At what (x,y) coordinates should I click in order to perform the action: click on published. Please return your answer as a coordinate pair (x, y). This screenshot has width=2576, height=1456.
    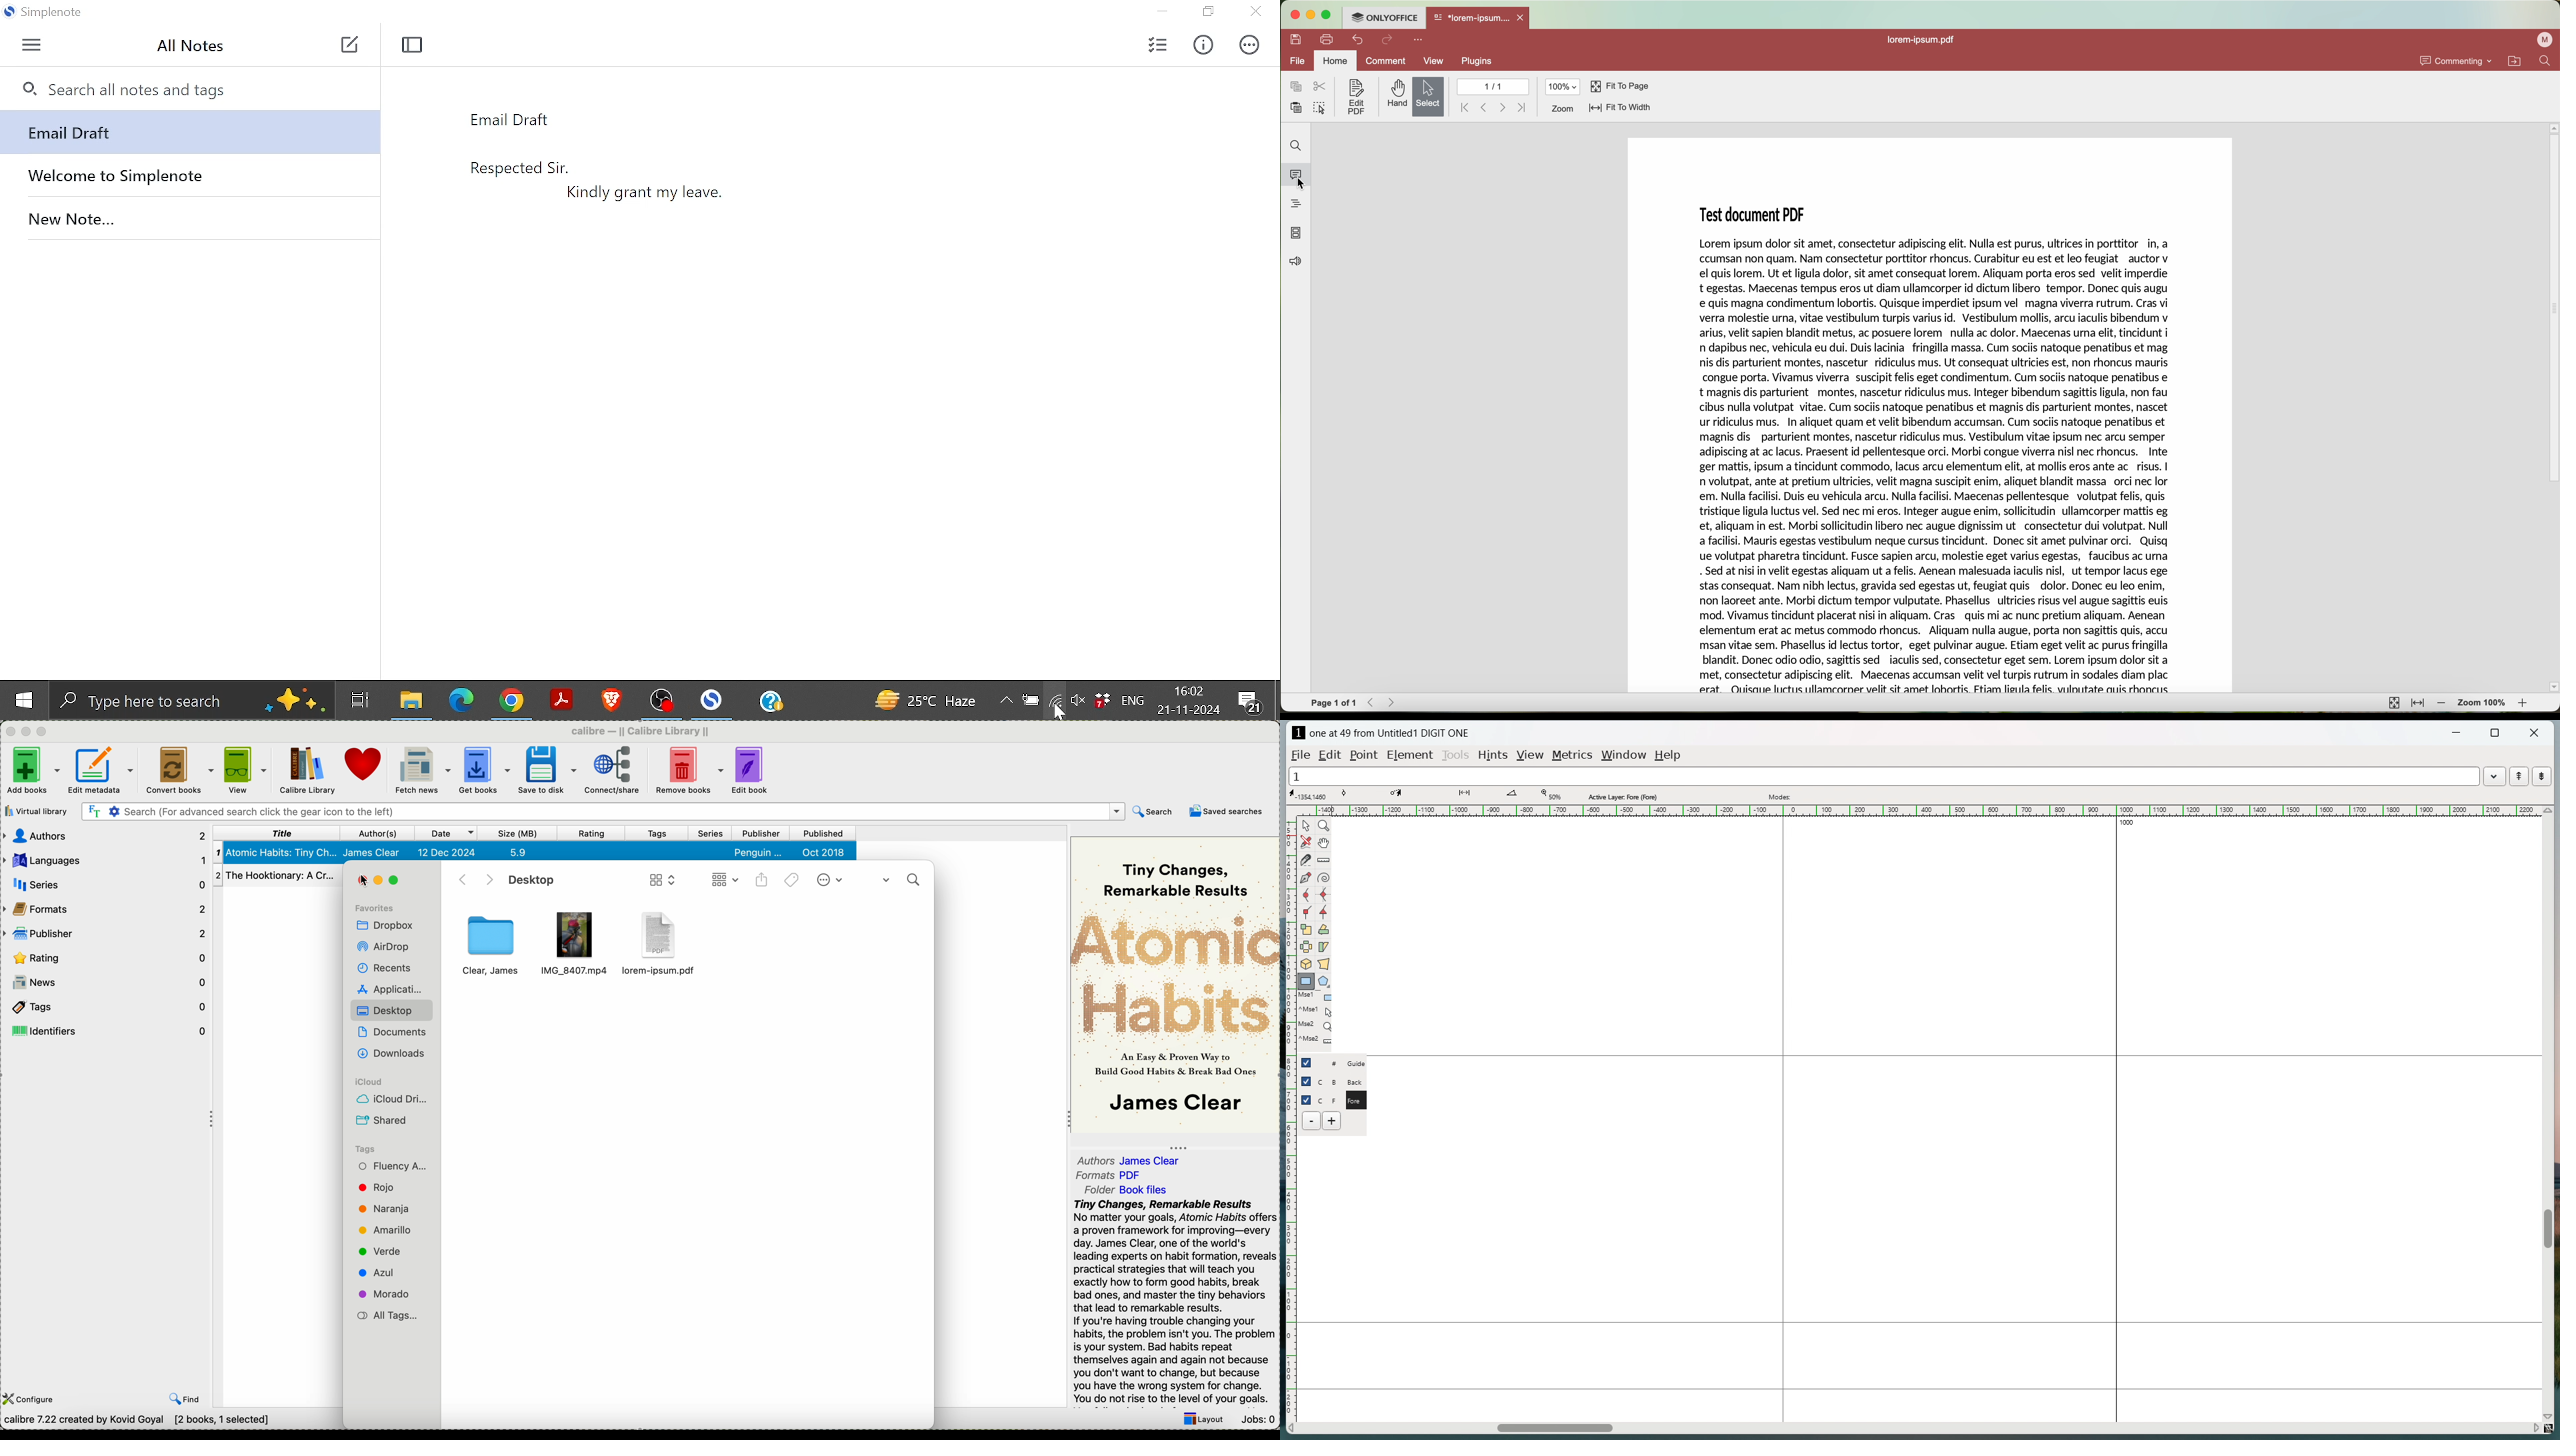
    Looking at the image, I should click on (825, 833).